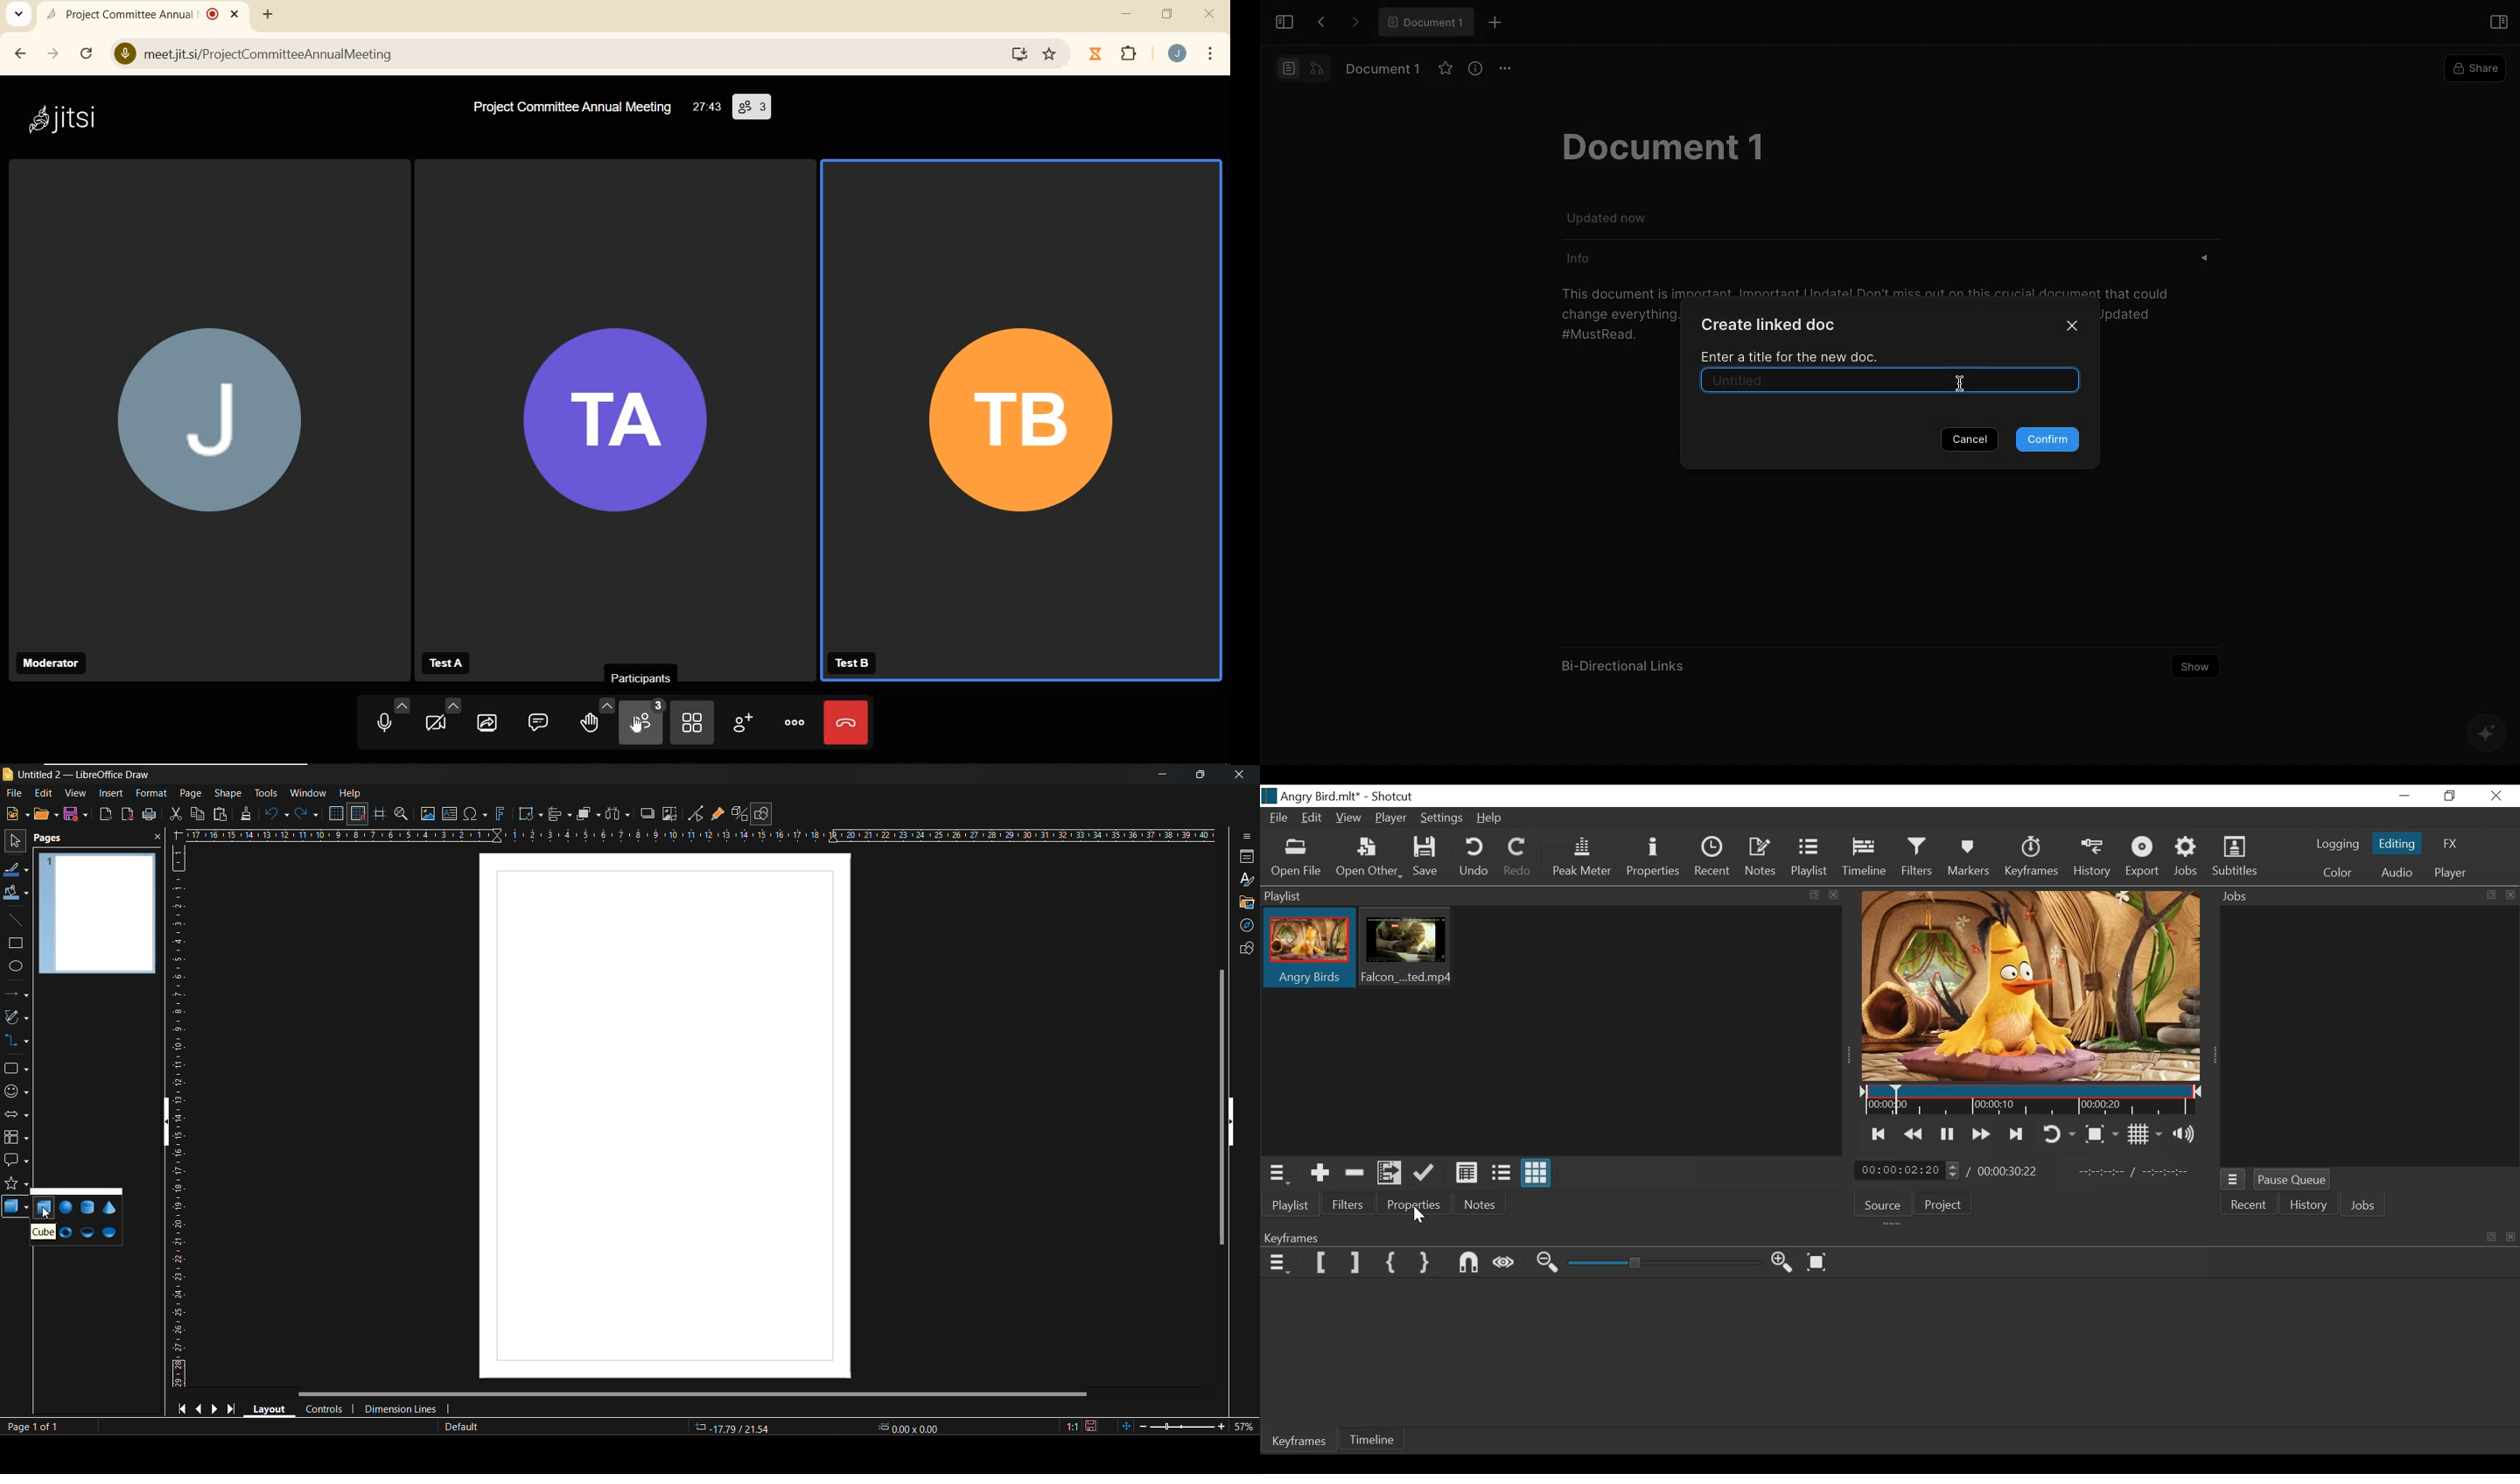 This screenshot has height=1484, width=2520. I want to click on Current Position, so click(1908, 1169).